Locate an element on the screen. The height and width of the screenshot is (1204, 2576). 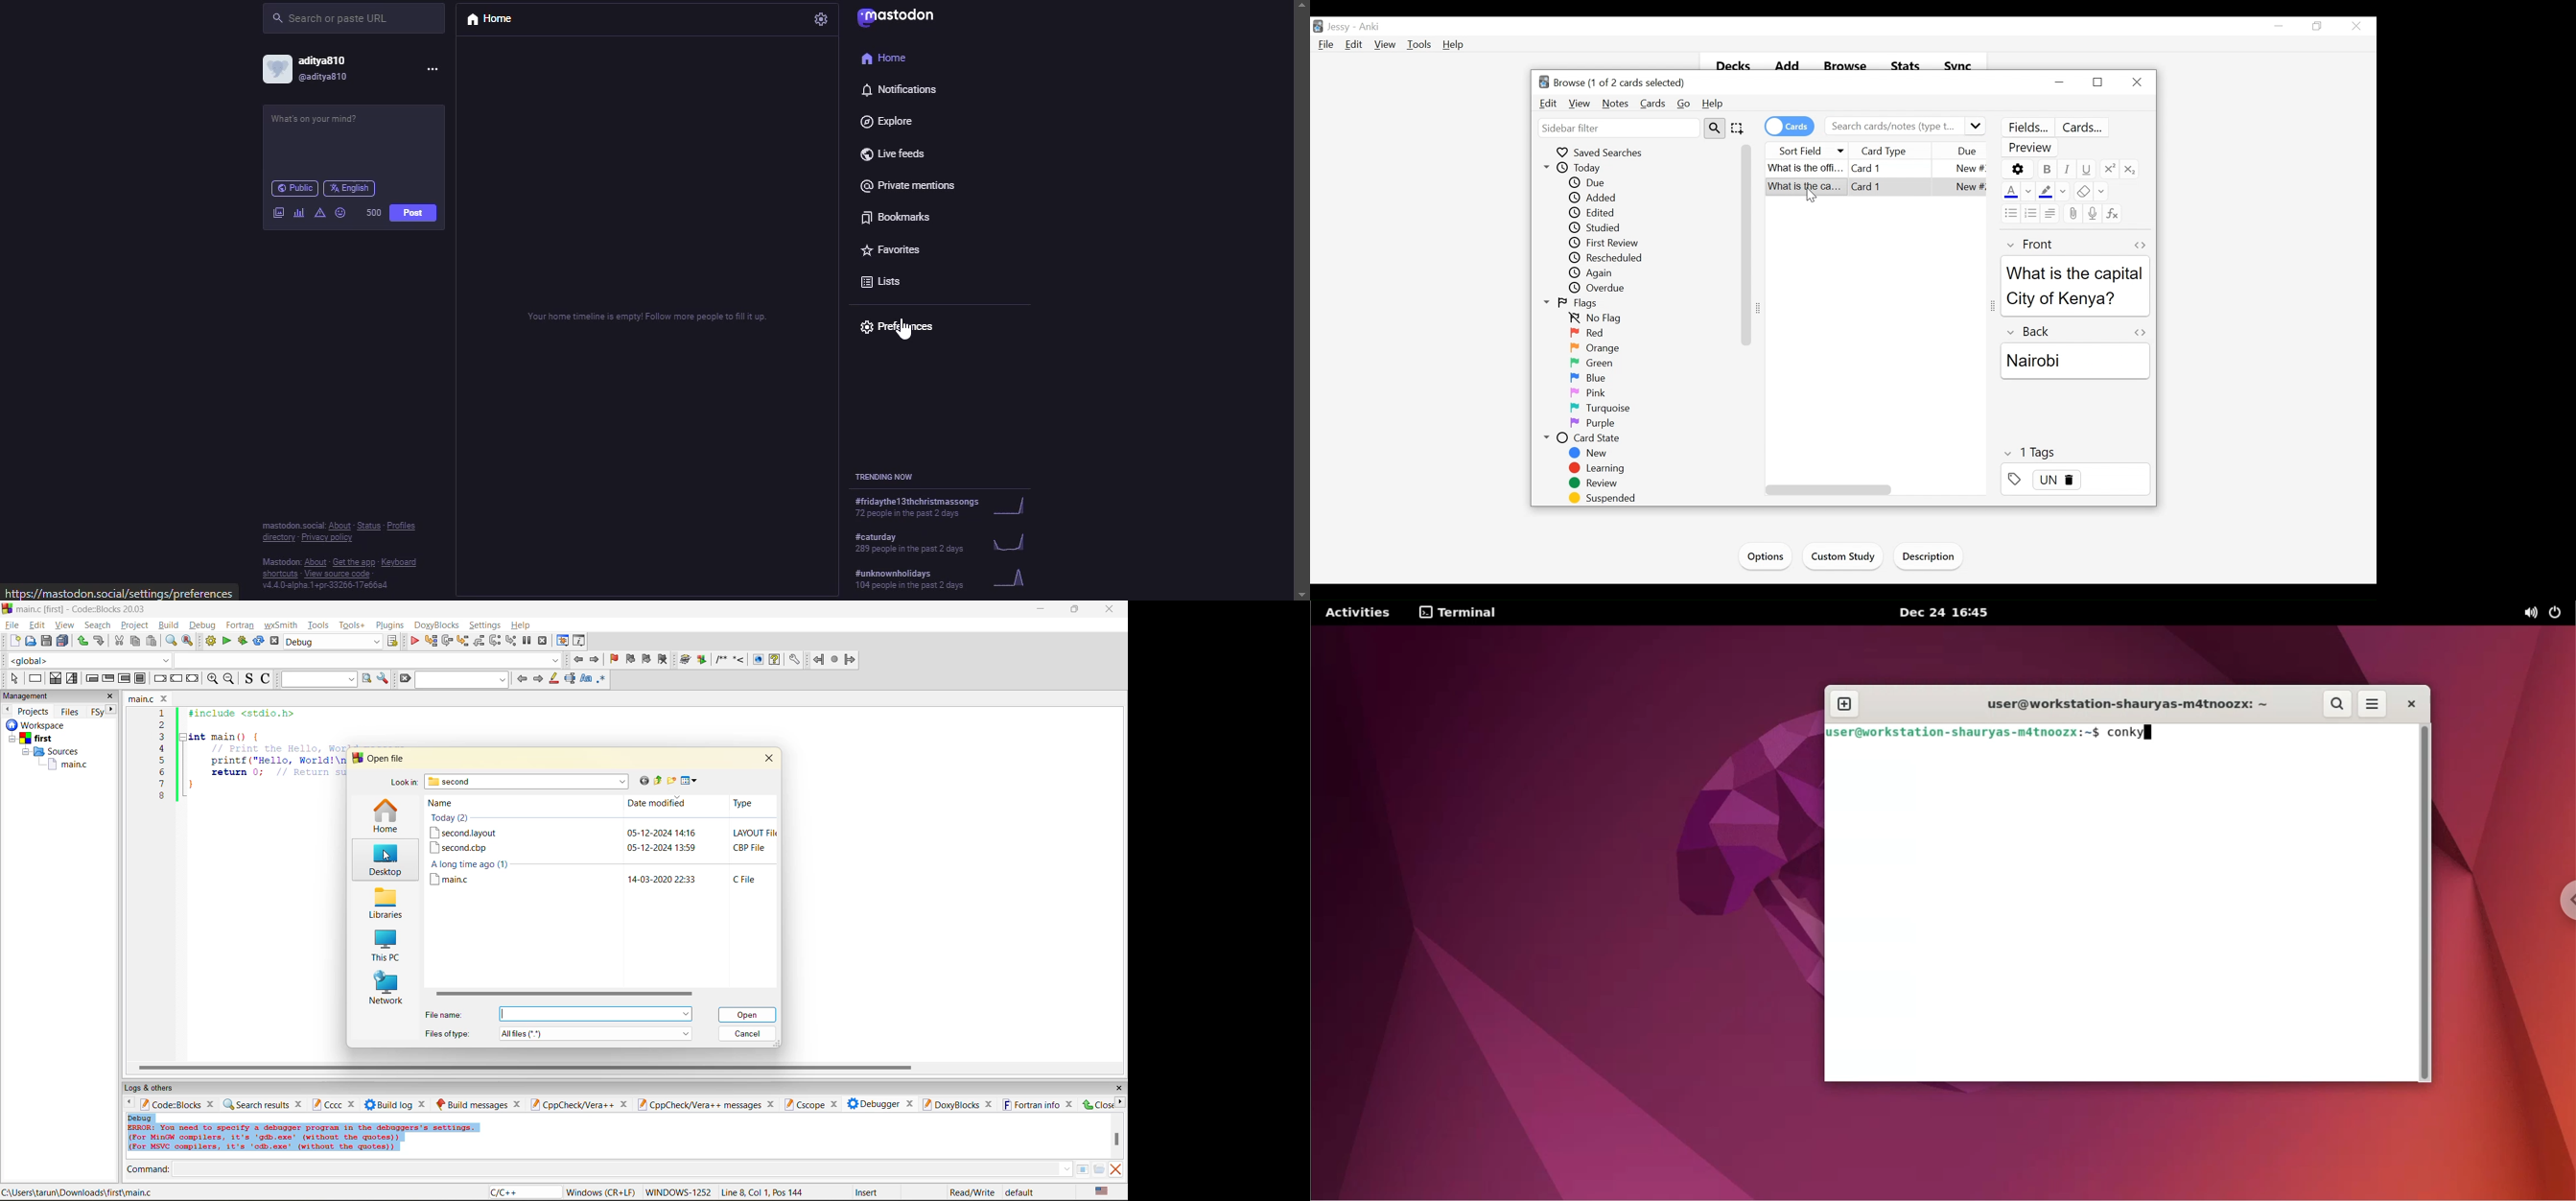
Windows (CR+LF) is located at coordinates (602, 1192).